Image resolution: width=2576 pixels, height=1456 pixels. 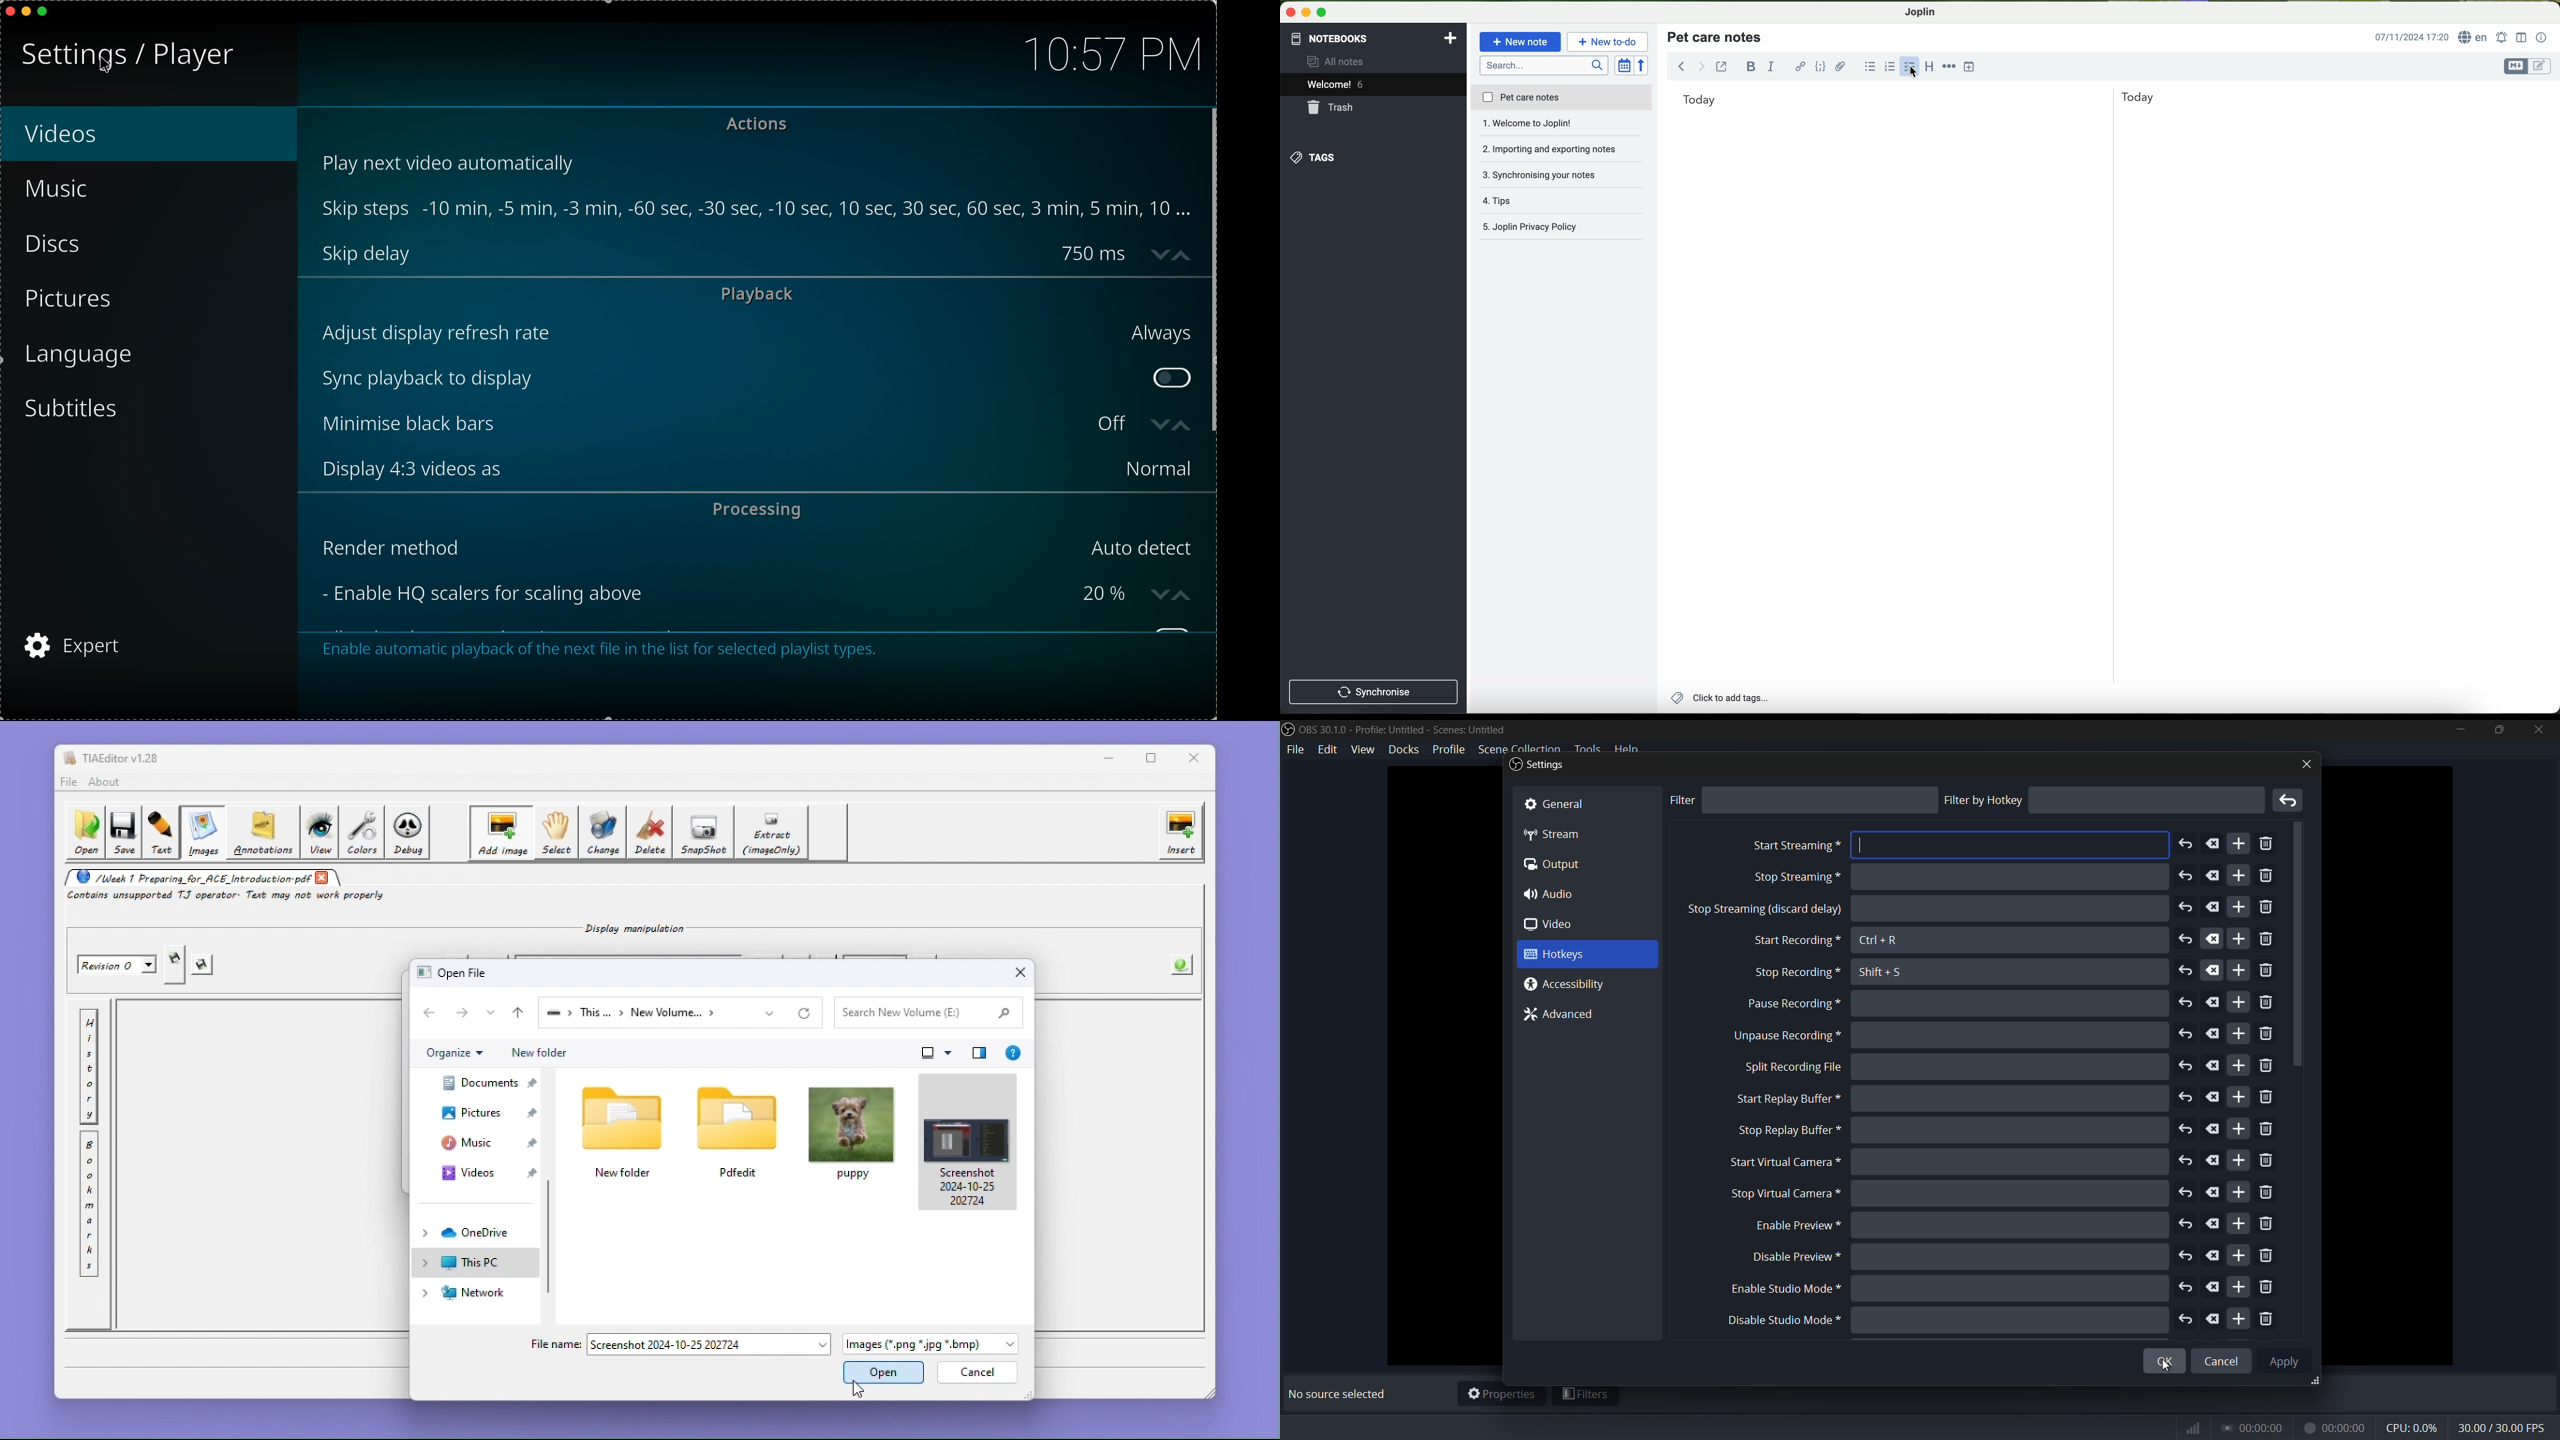 I want to click on Scroll bar, so click(x=1210, y=270).